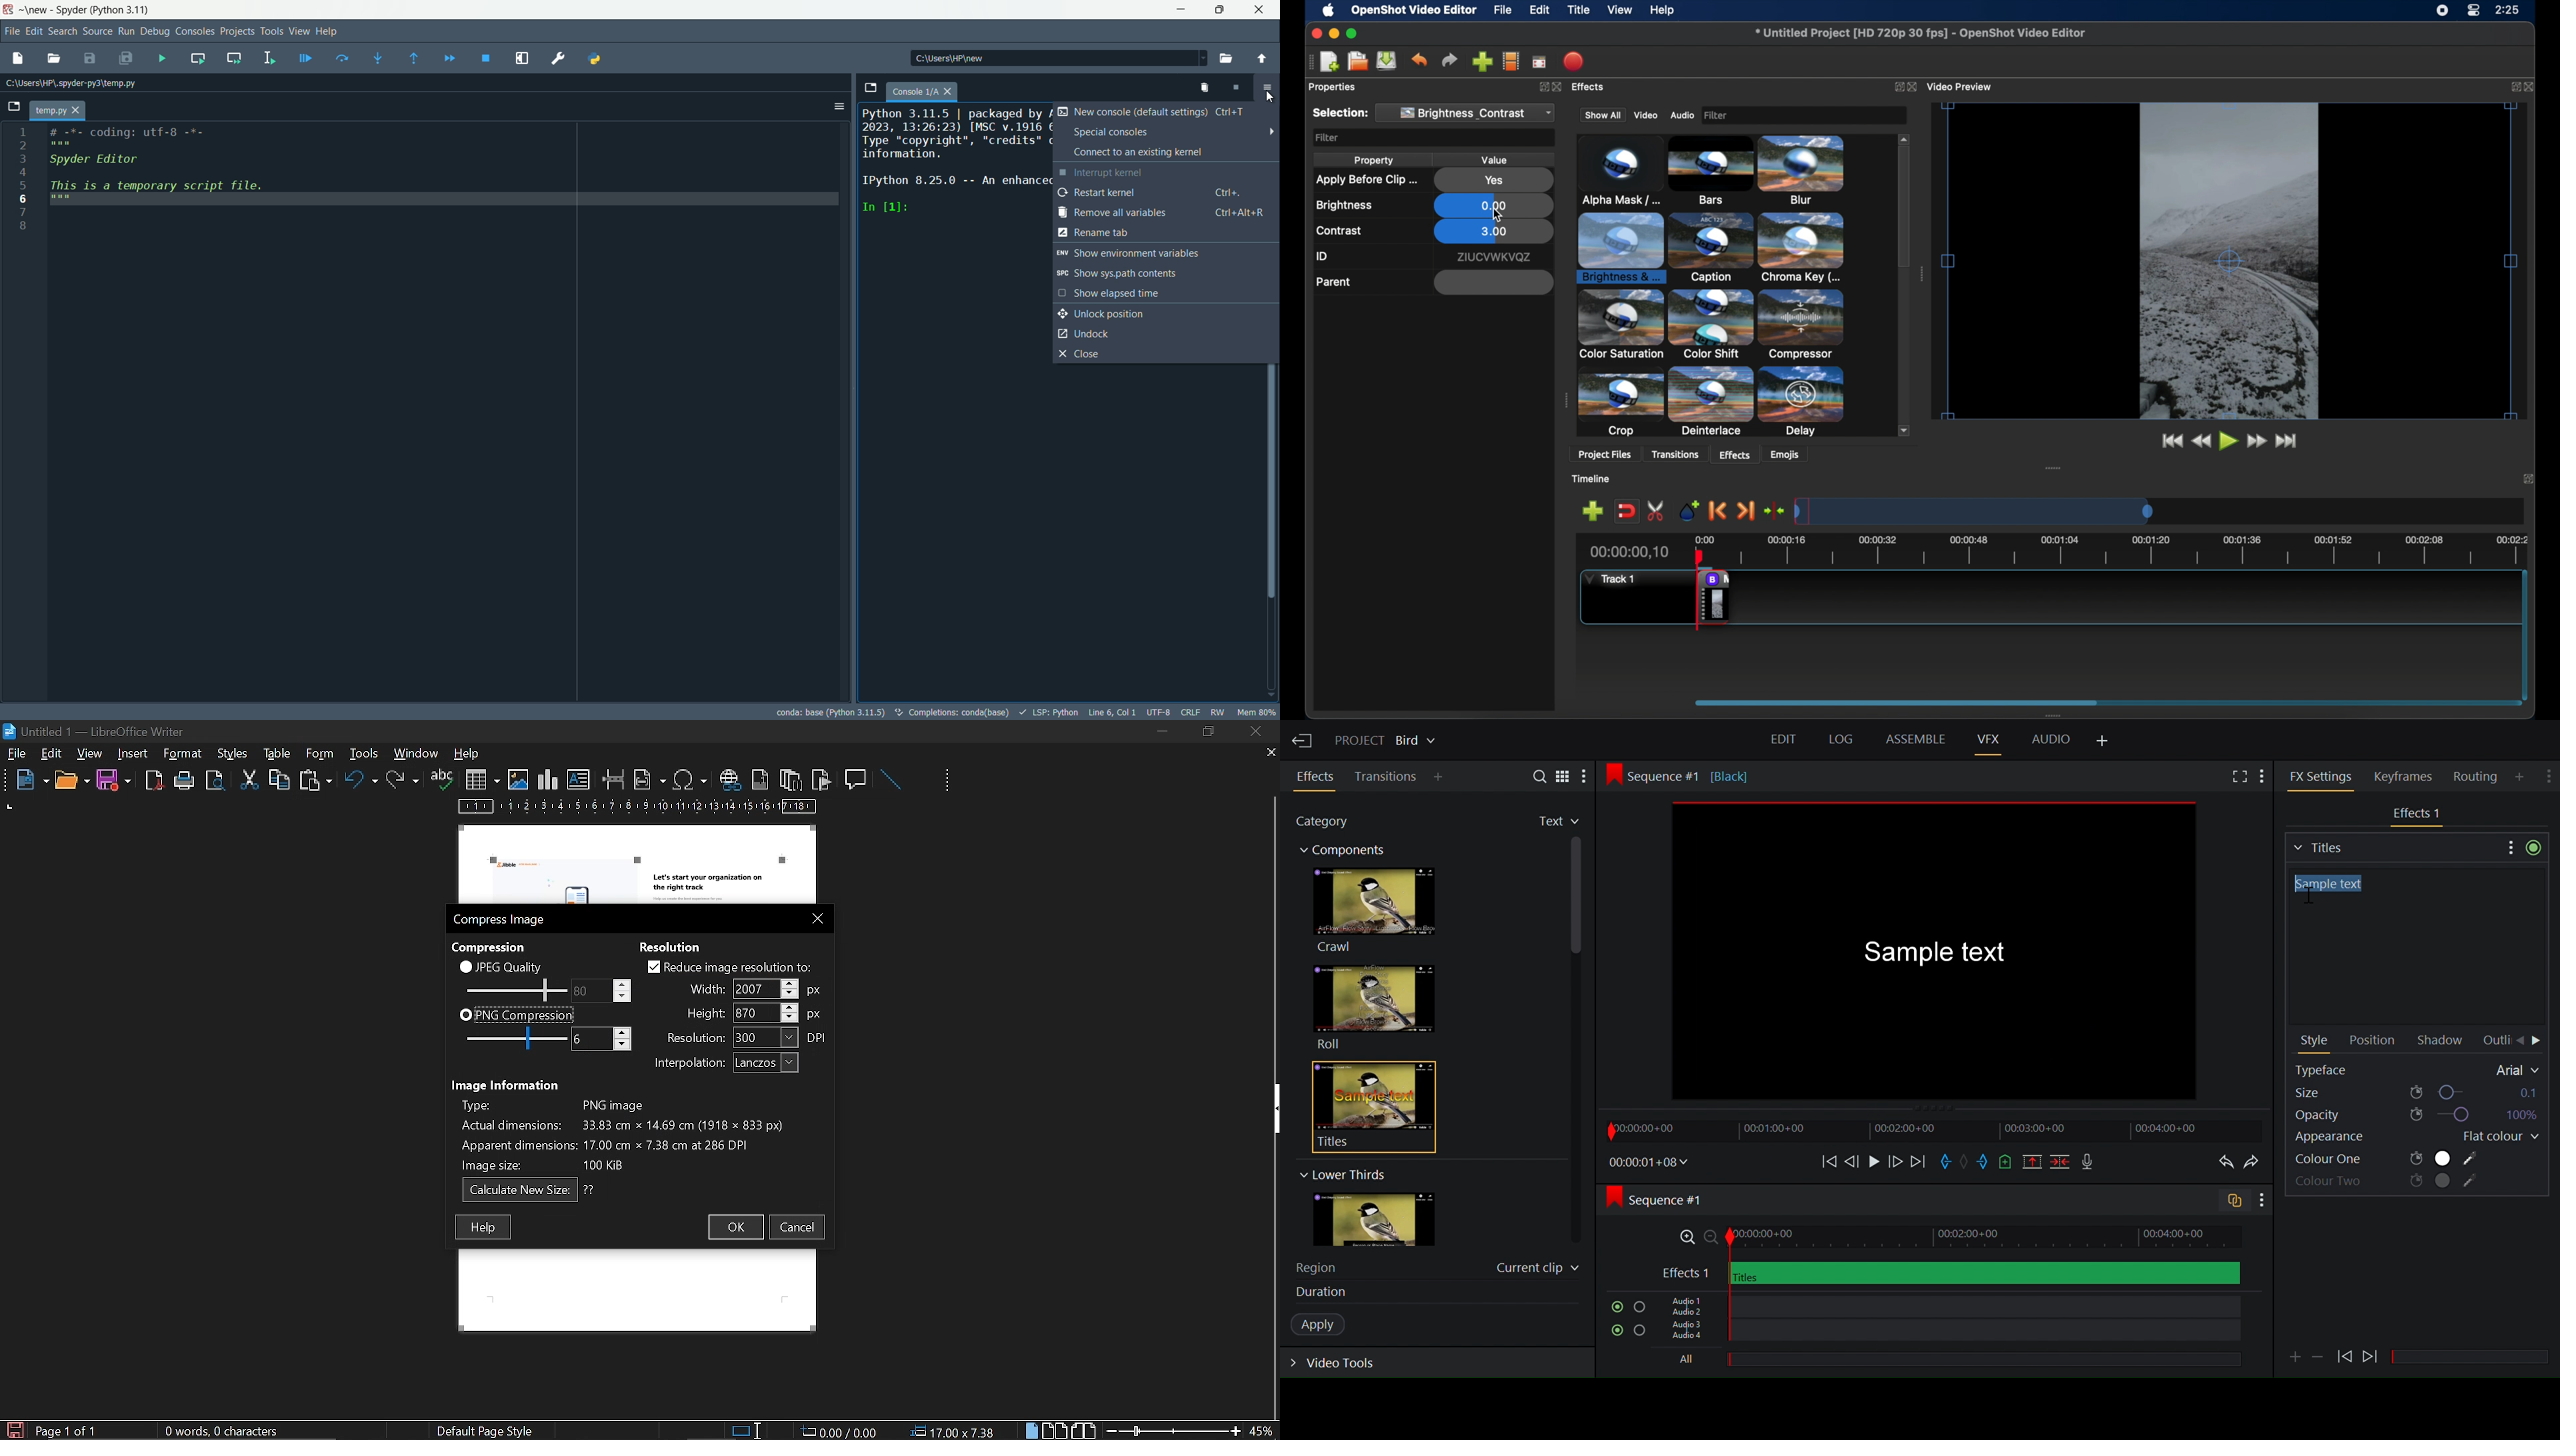 The image size is (2576, 1456). I want to click on # -*- coding: utf-8 -*- """ Spyder Editor  This is a temporary script file. """, so click(447, 173).